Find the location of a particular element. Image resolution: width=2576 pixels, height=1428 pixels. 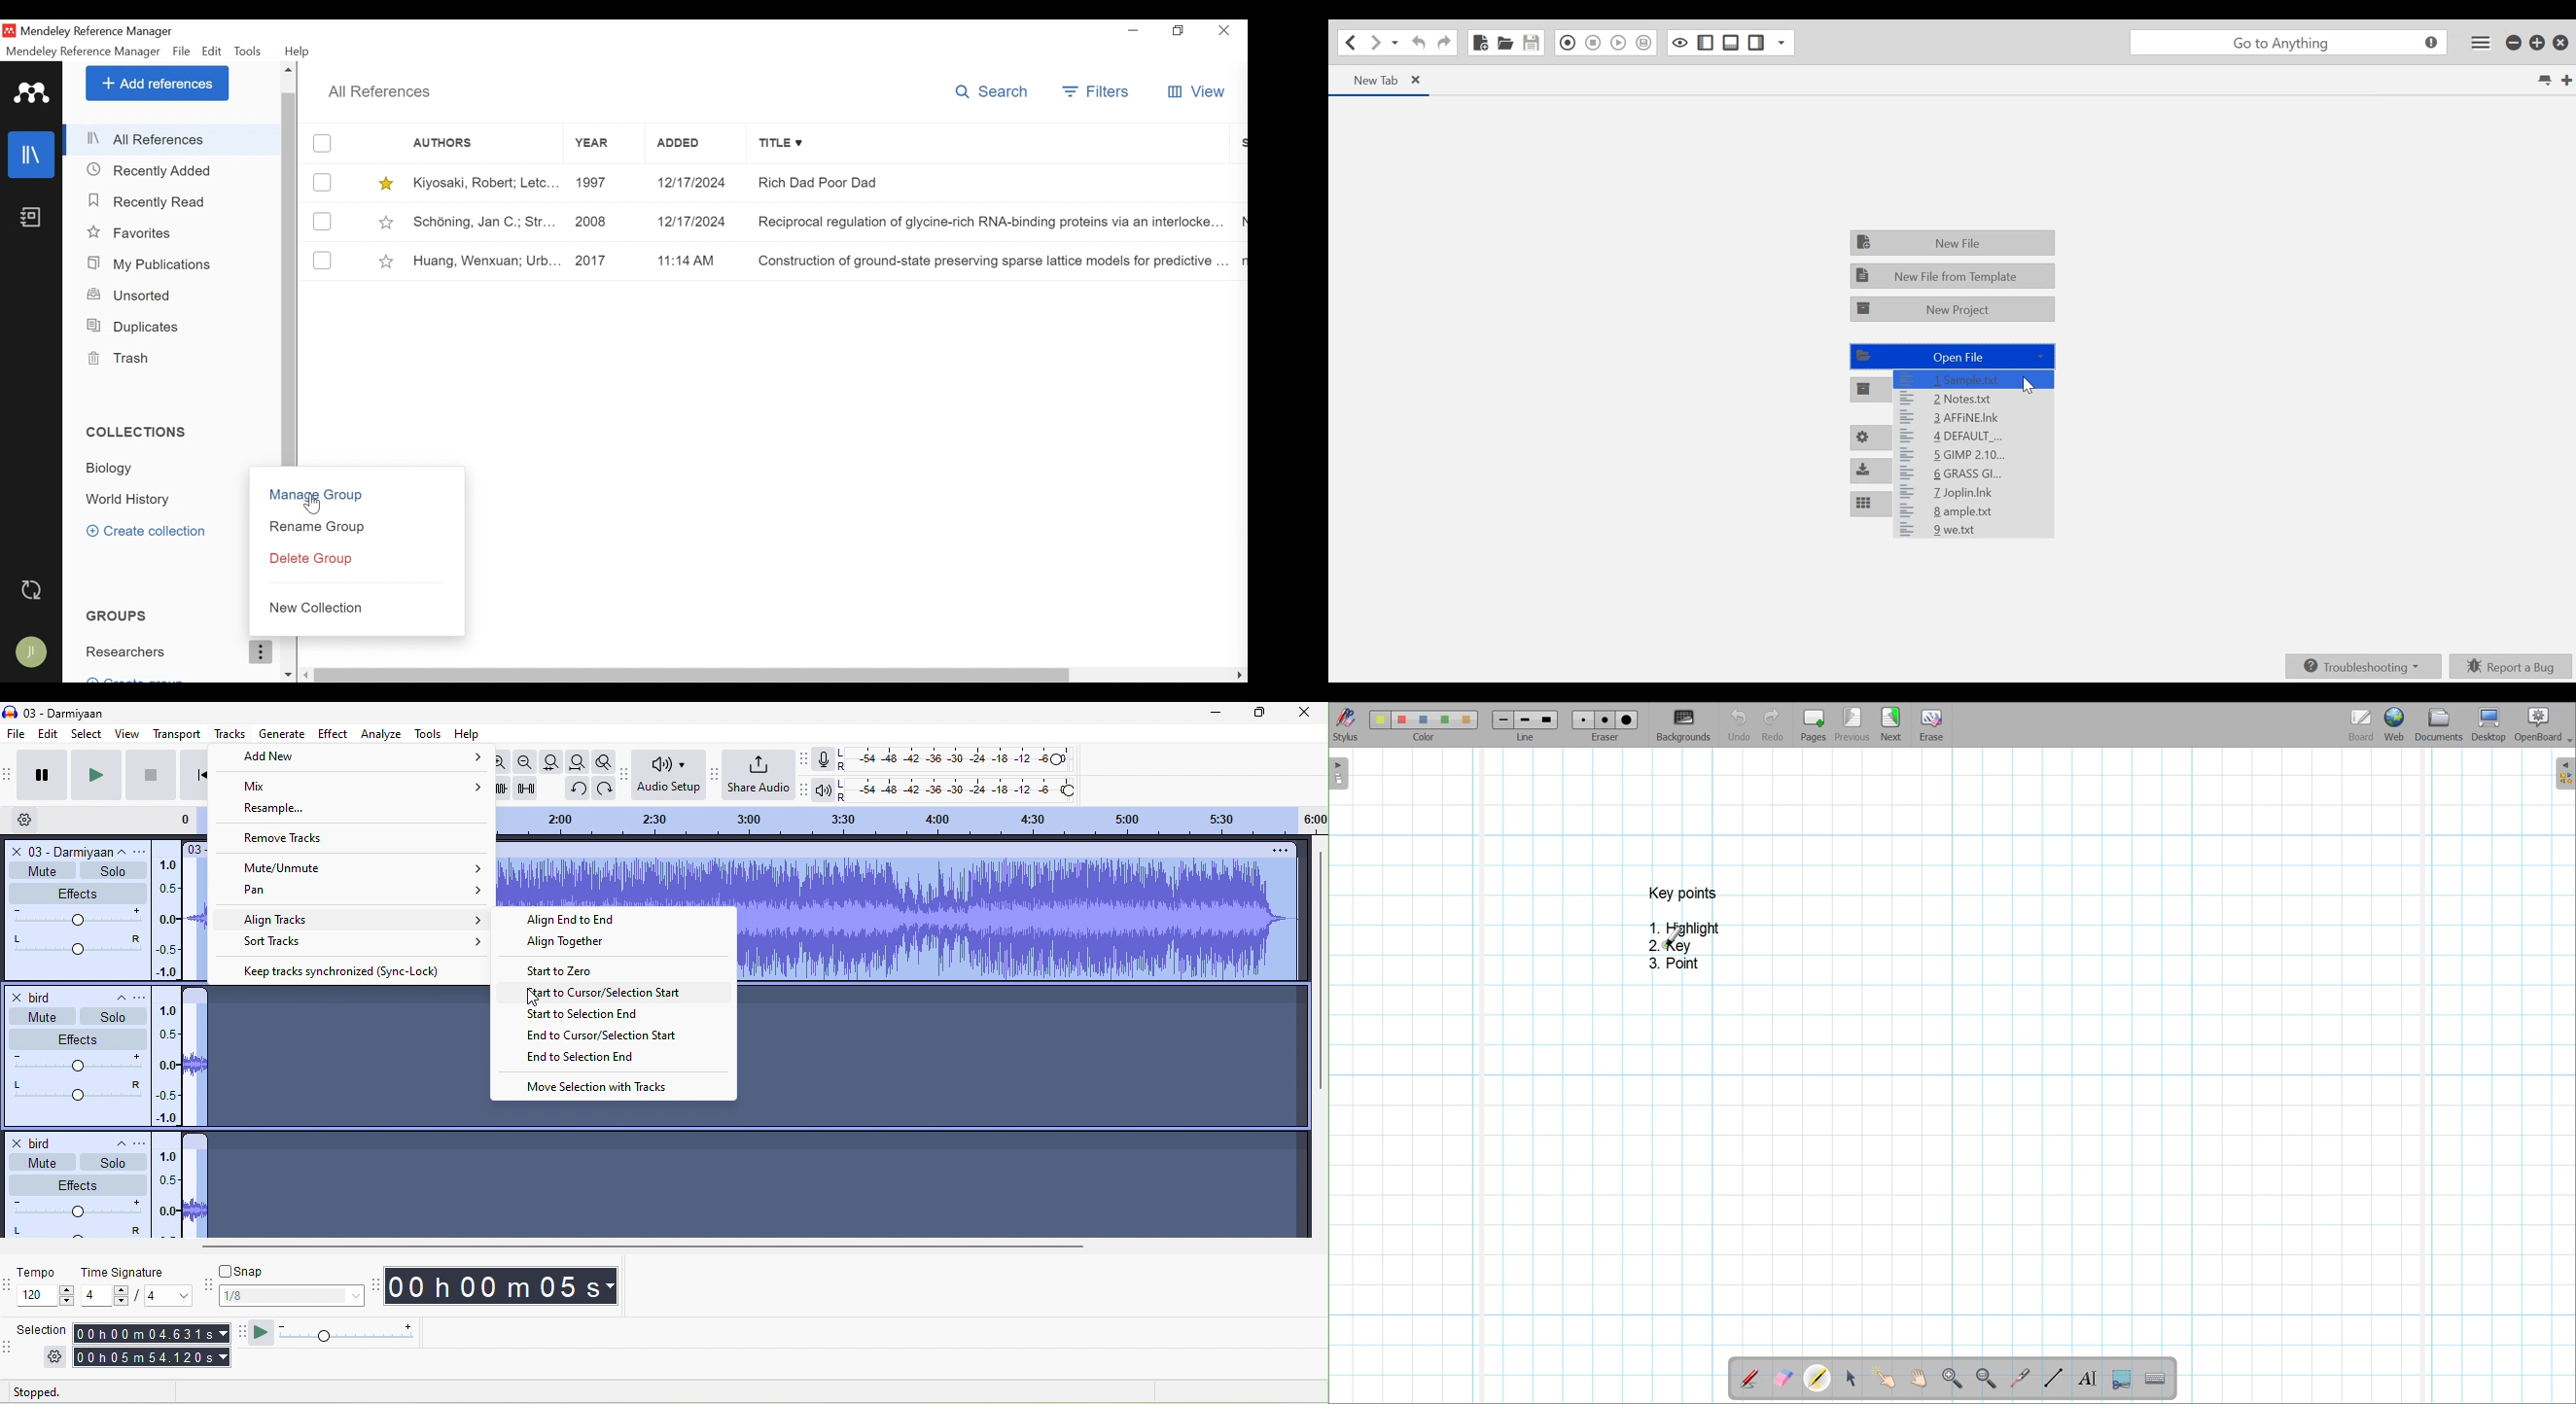

Undo is located at coordinates (1740, 724).